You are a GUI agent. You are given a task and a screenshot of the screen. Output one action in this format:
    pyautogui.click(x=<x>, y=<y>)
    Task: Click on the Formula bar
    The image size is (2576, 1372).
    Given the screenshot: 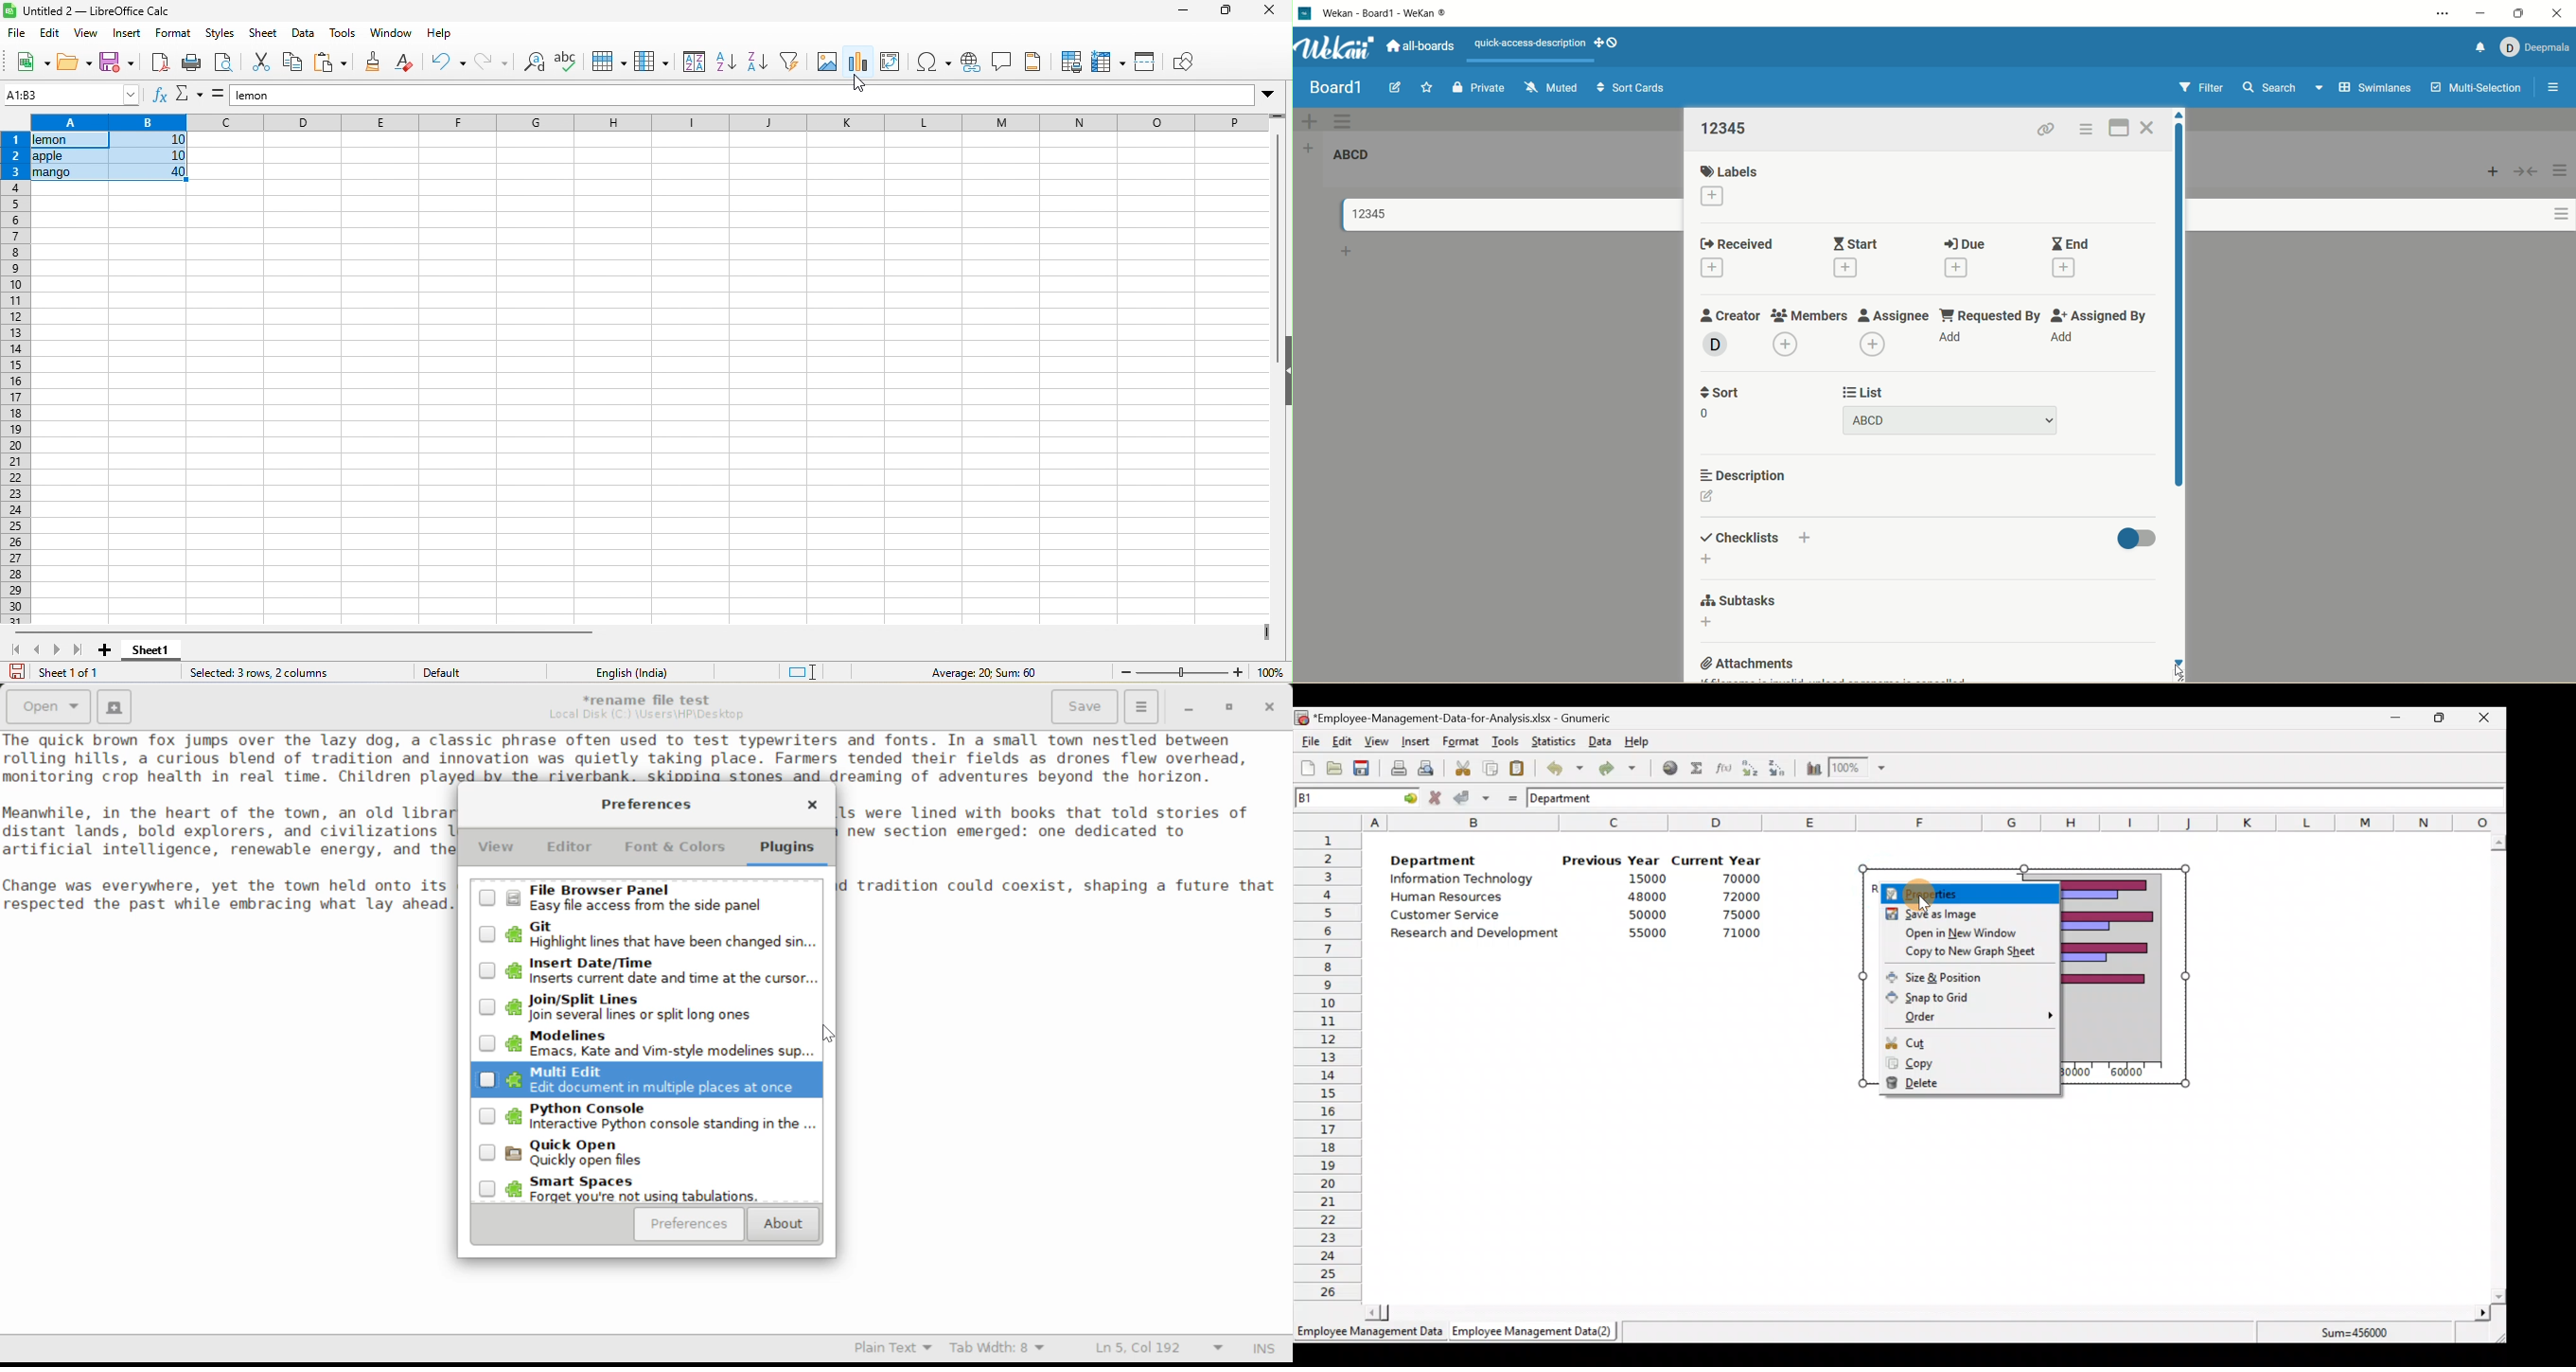 What is the action you would take?
    pyautogui.click(x=2065, y=797)
    